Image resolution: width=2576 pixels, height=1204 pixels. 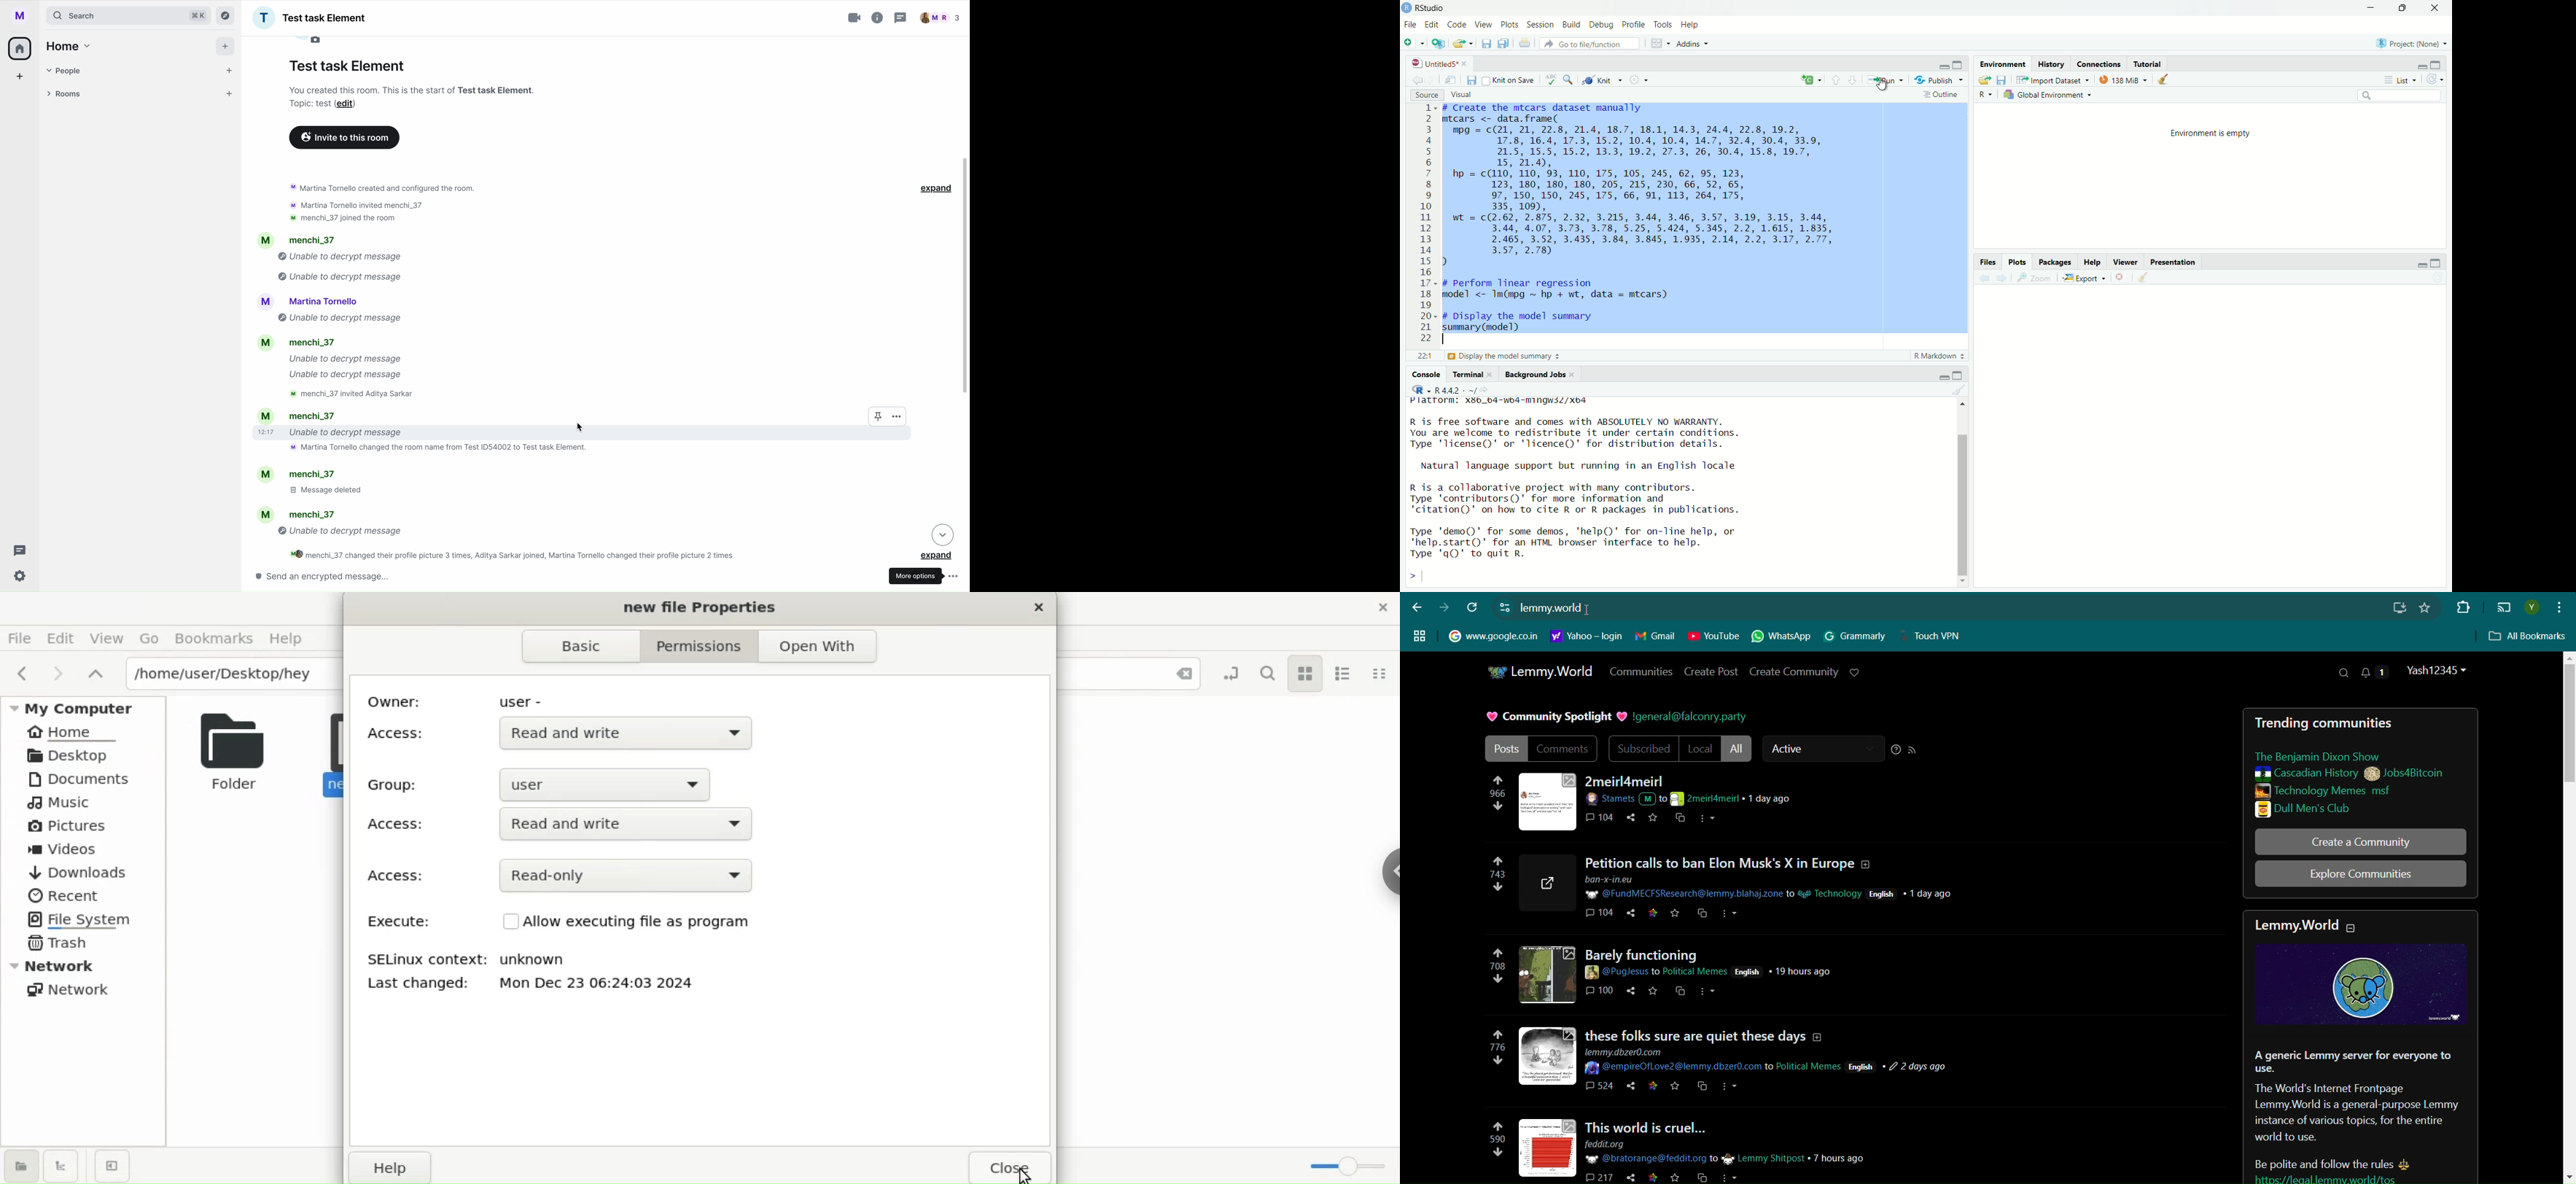 I want to click on expand, so click(x=935, y=188).